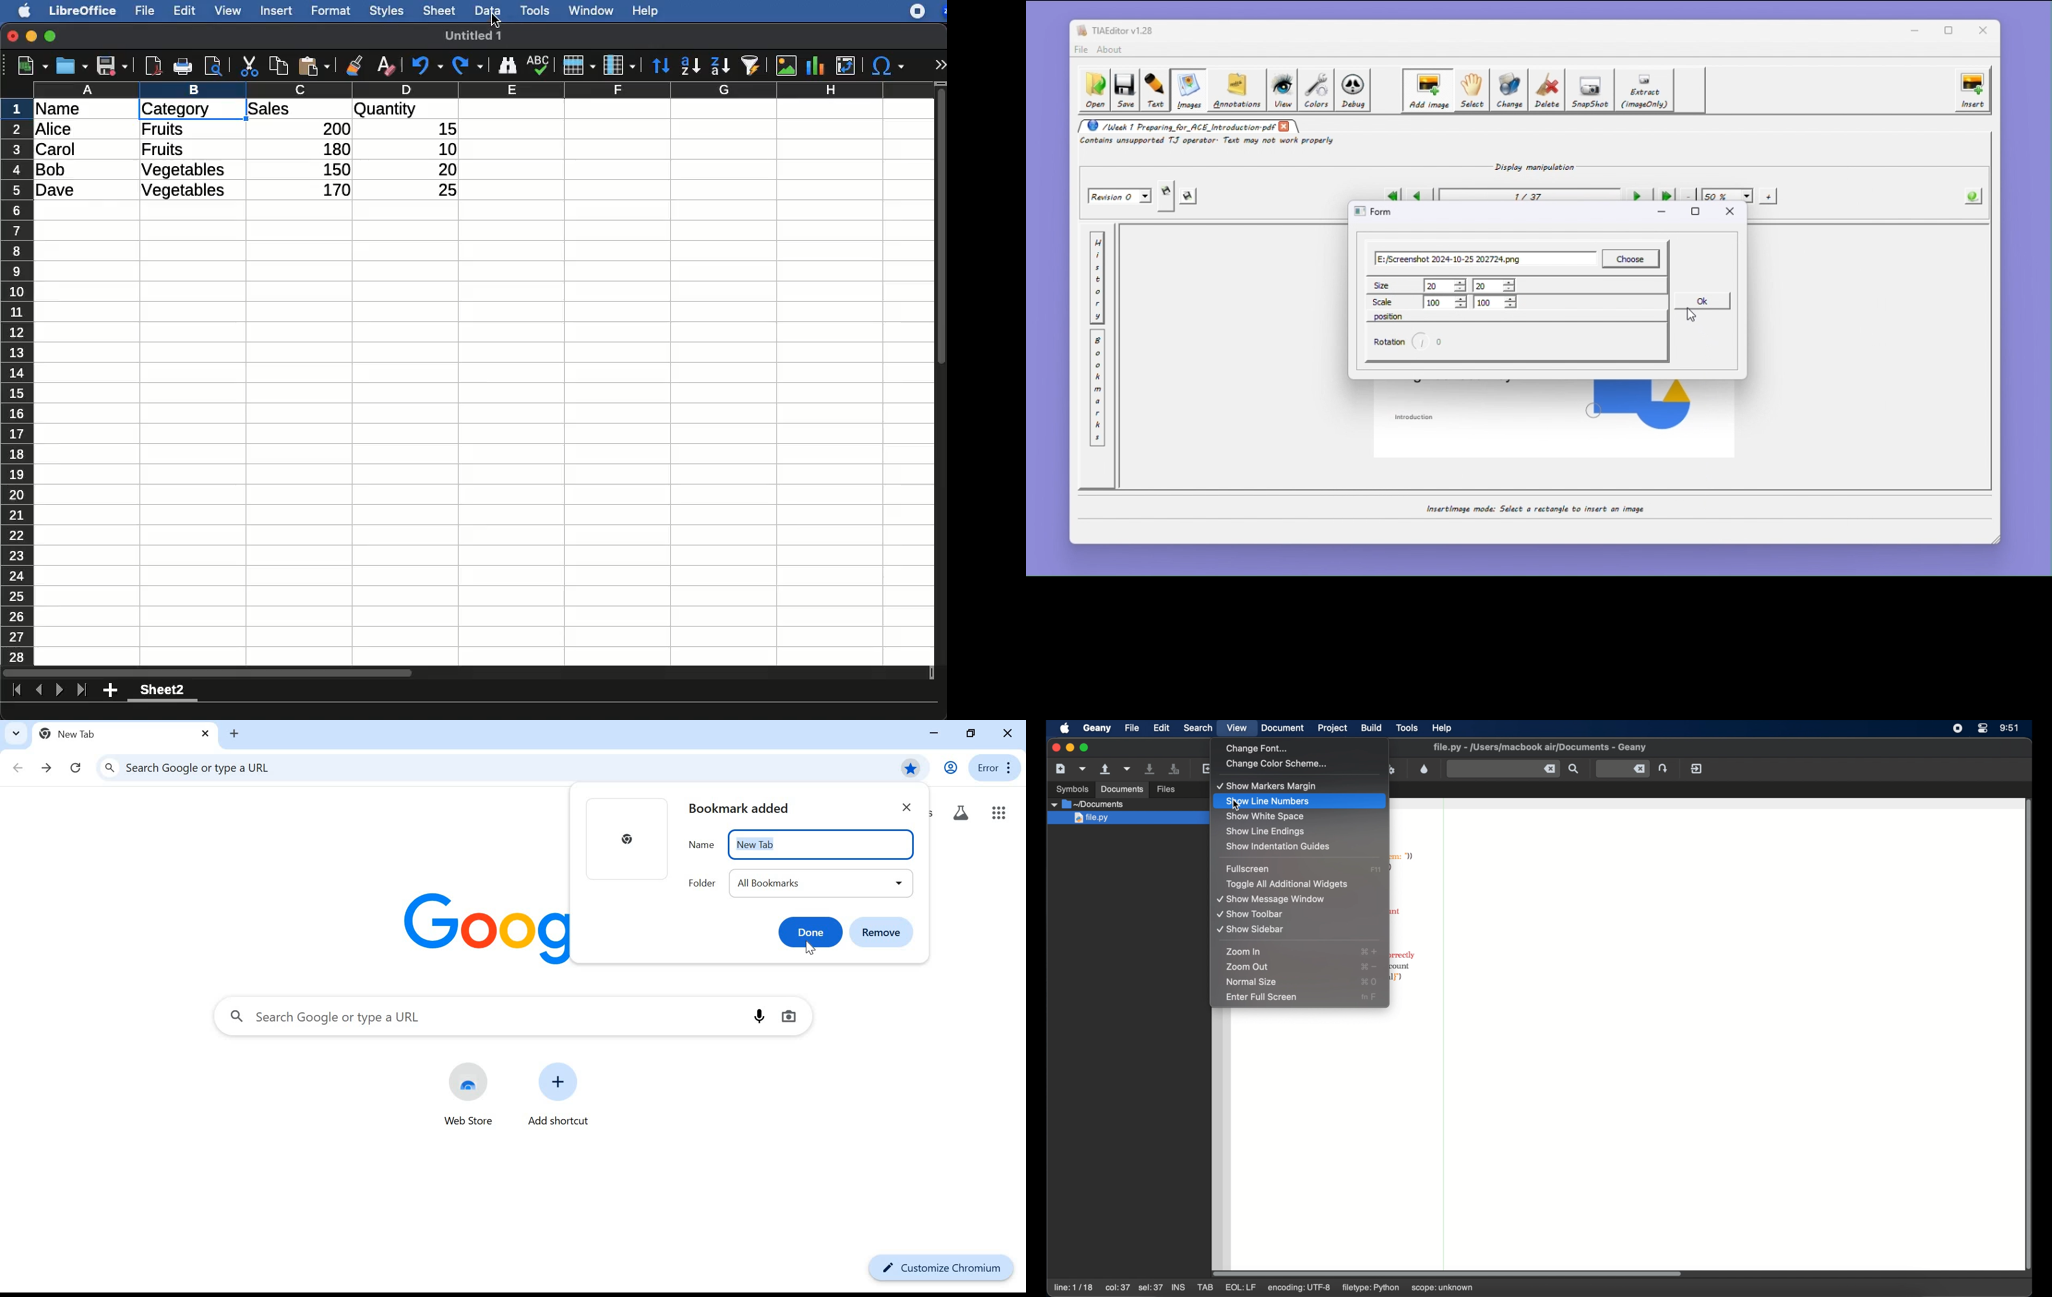  What do you see at coordinates (1282, 728) in the screenshot?
I see `document` at bounding box center [1282, 728].